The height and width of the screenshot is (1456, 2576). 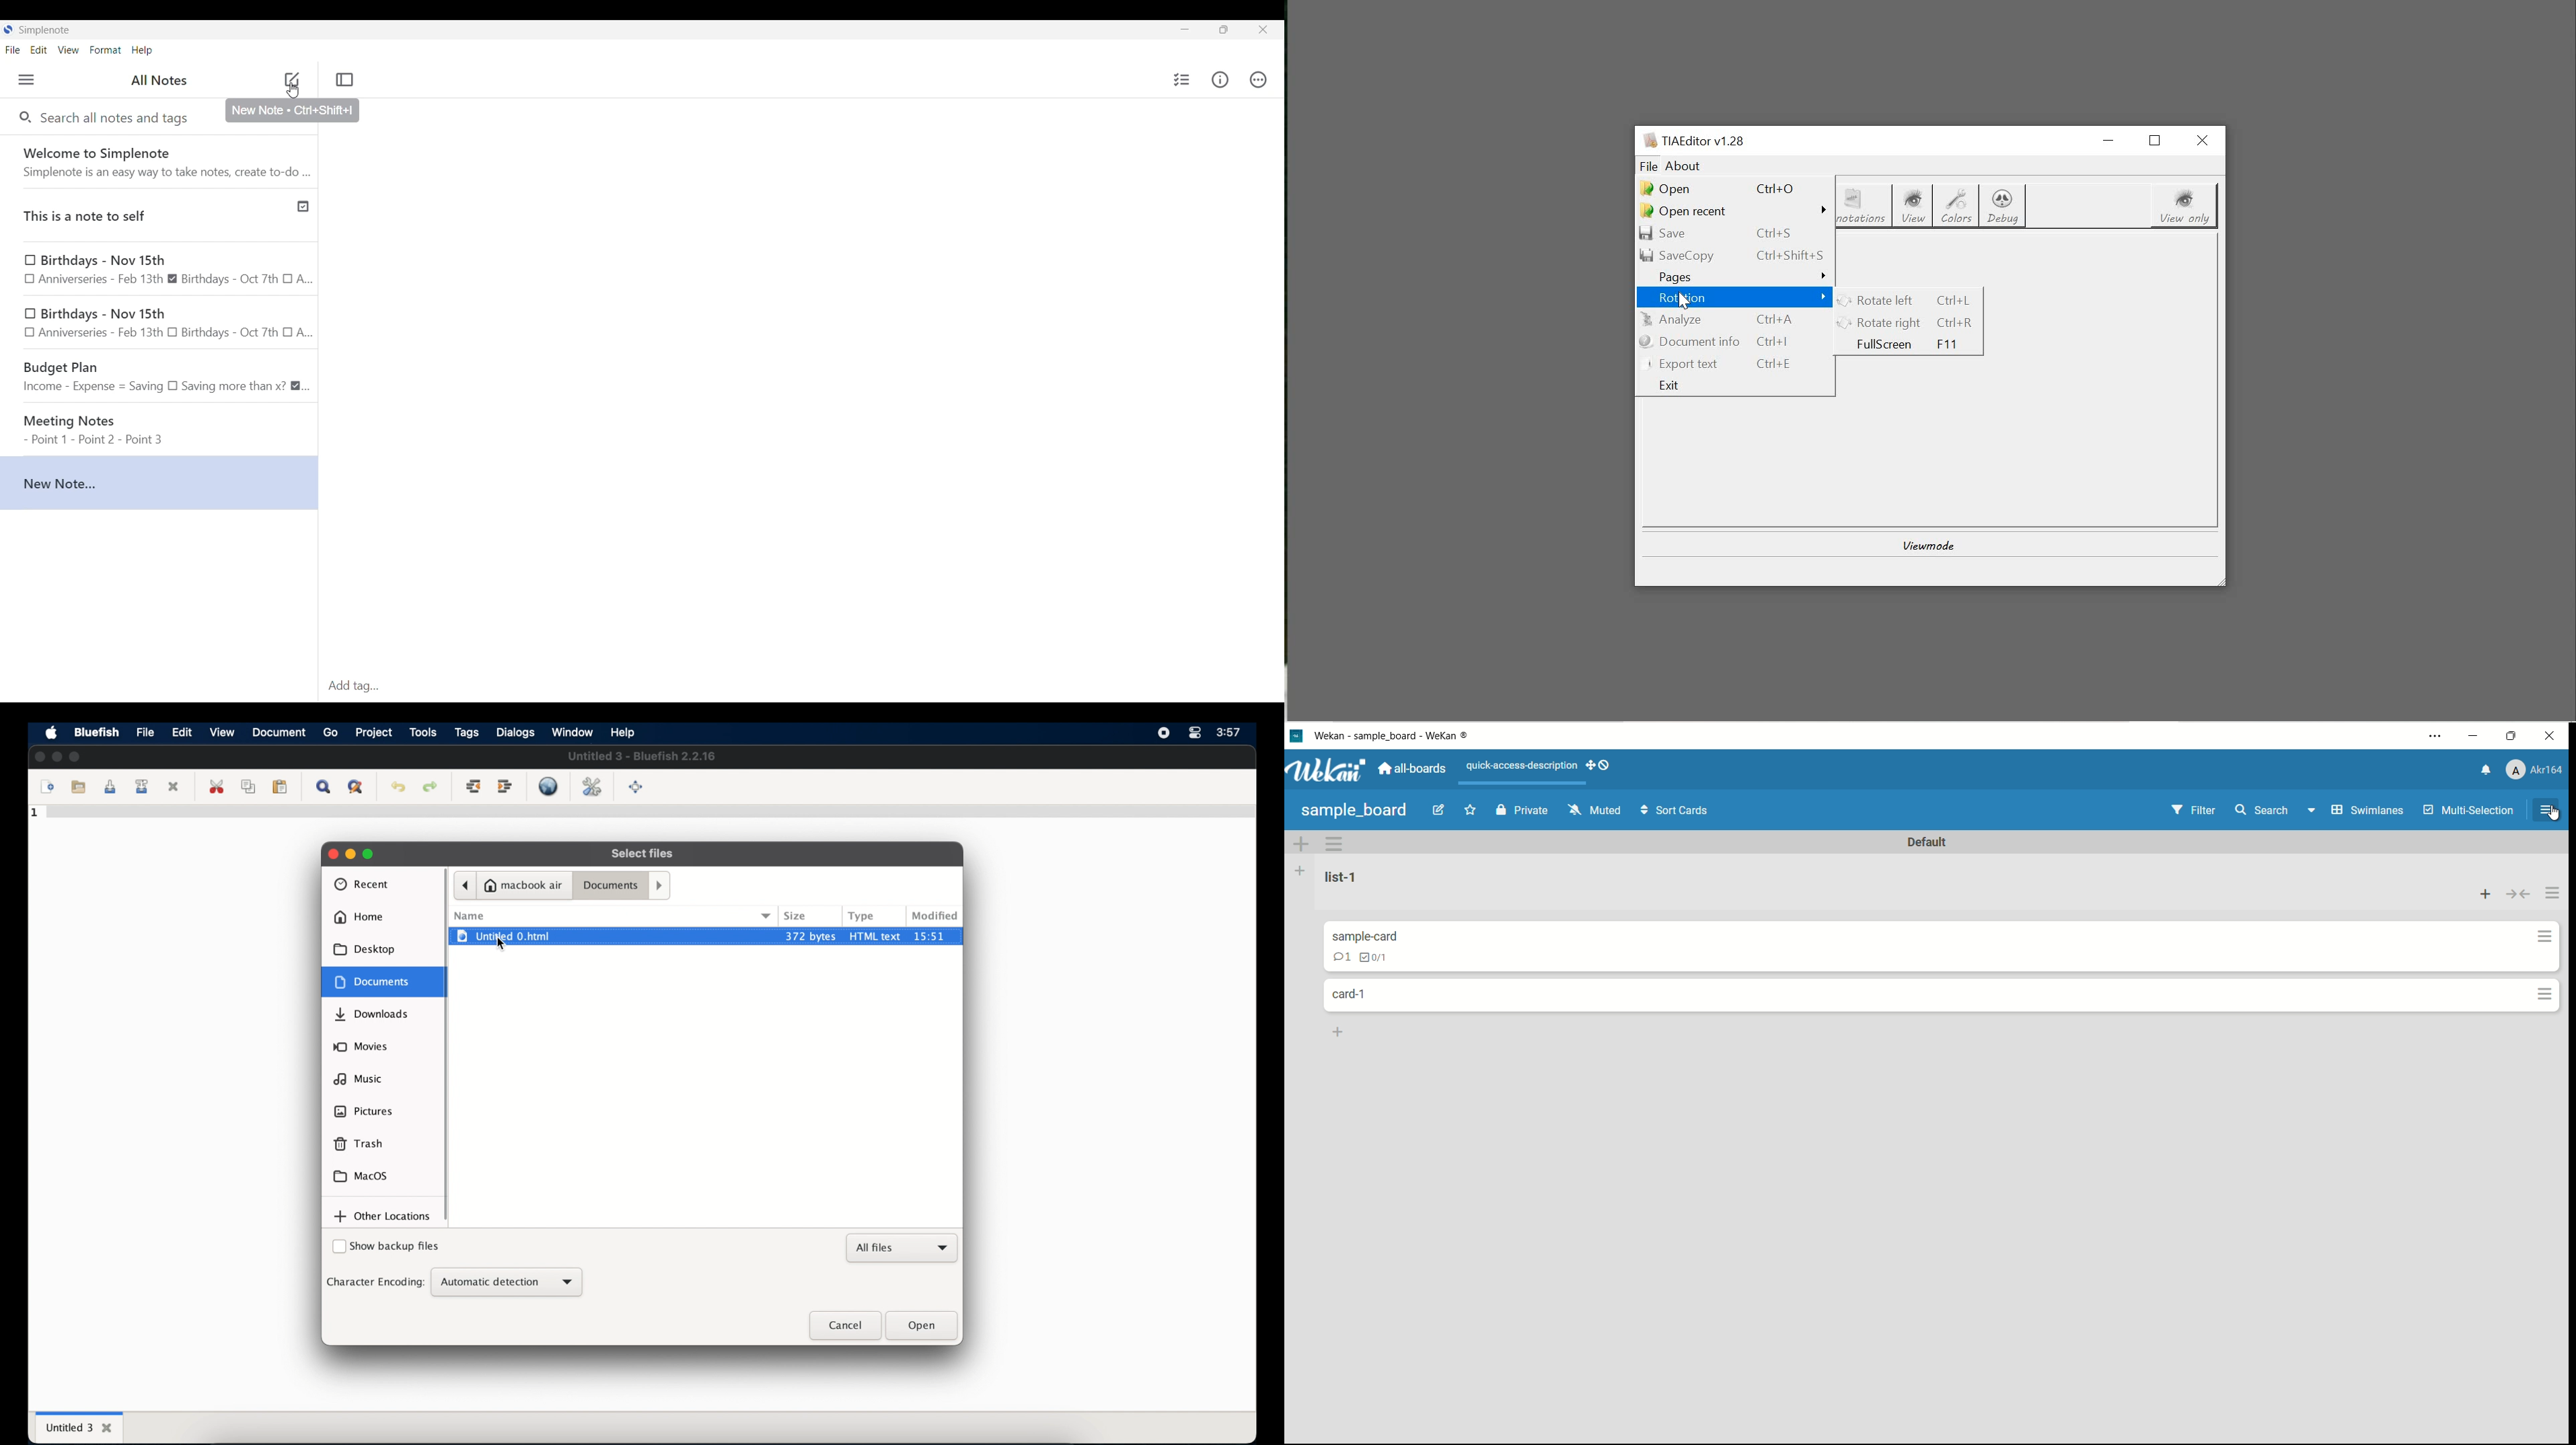 What do you see at coordinates (800, 687) in the screenshot?
I see `Click to type in tags` at bounding box center [800, 687].